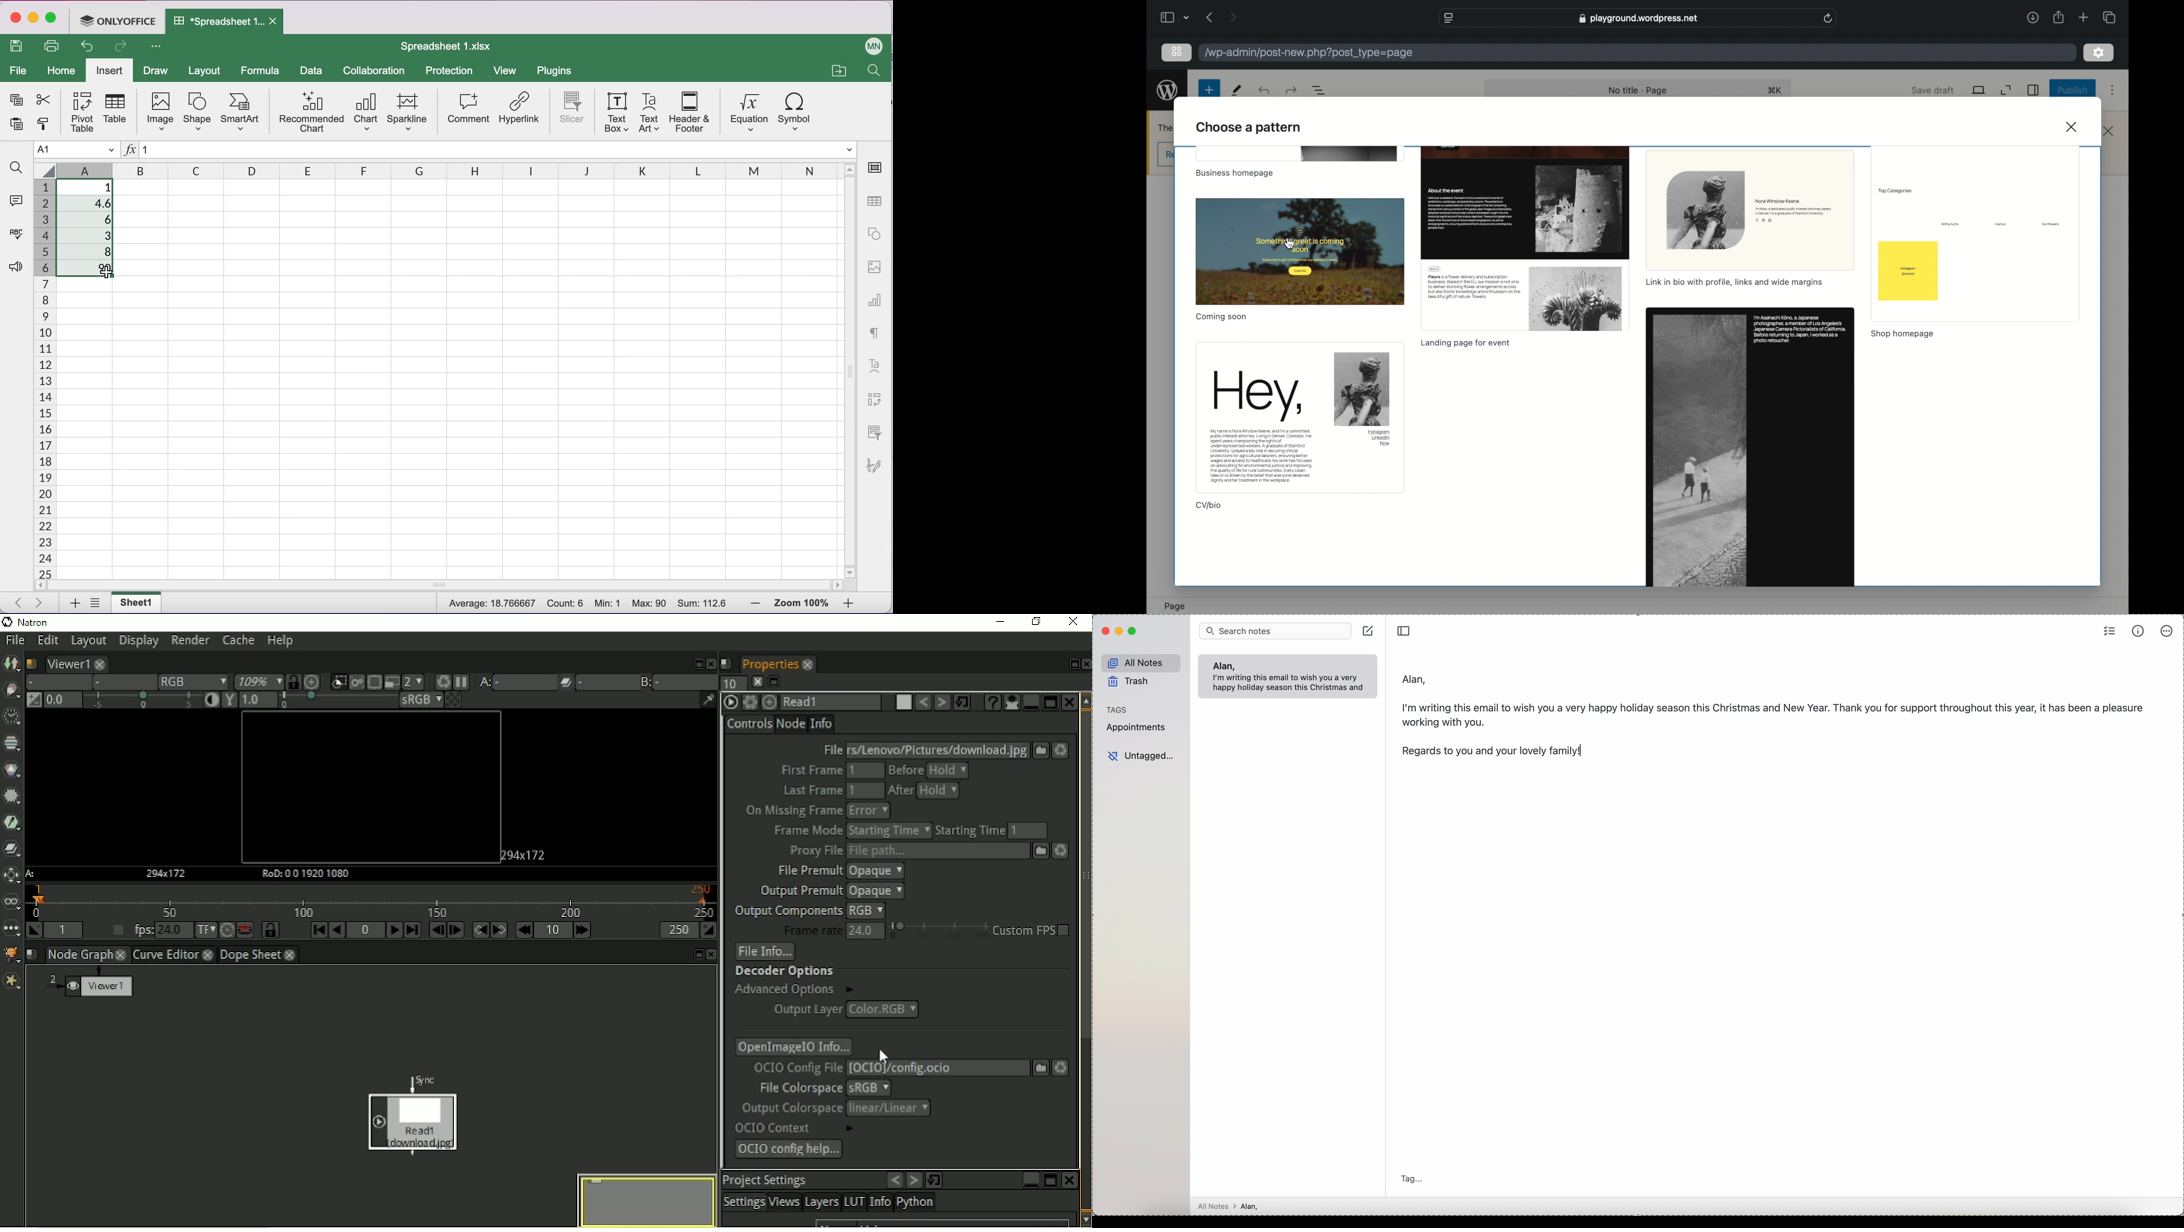 The width and height of the screenshot is (2184, 1232). I want to click on Curve Editor, so click(173, 955).